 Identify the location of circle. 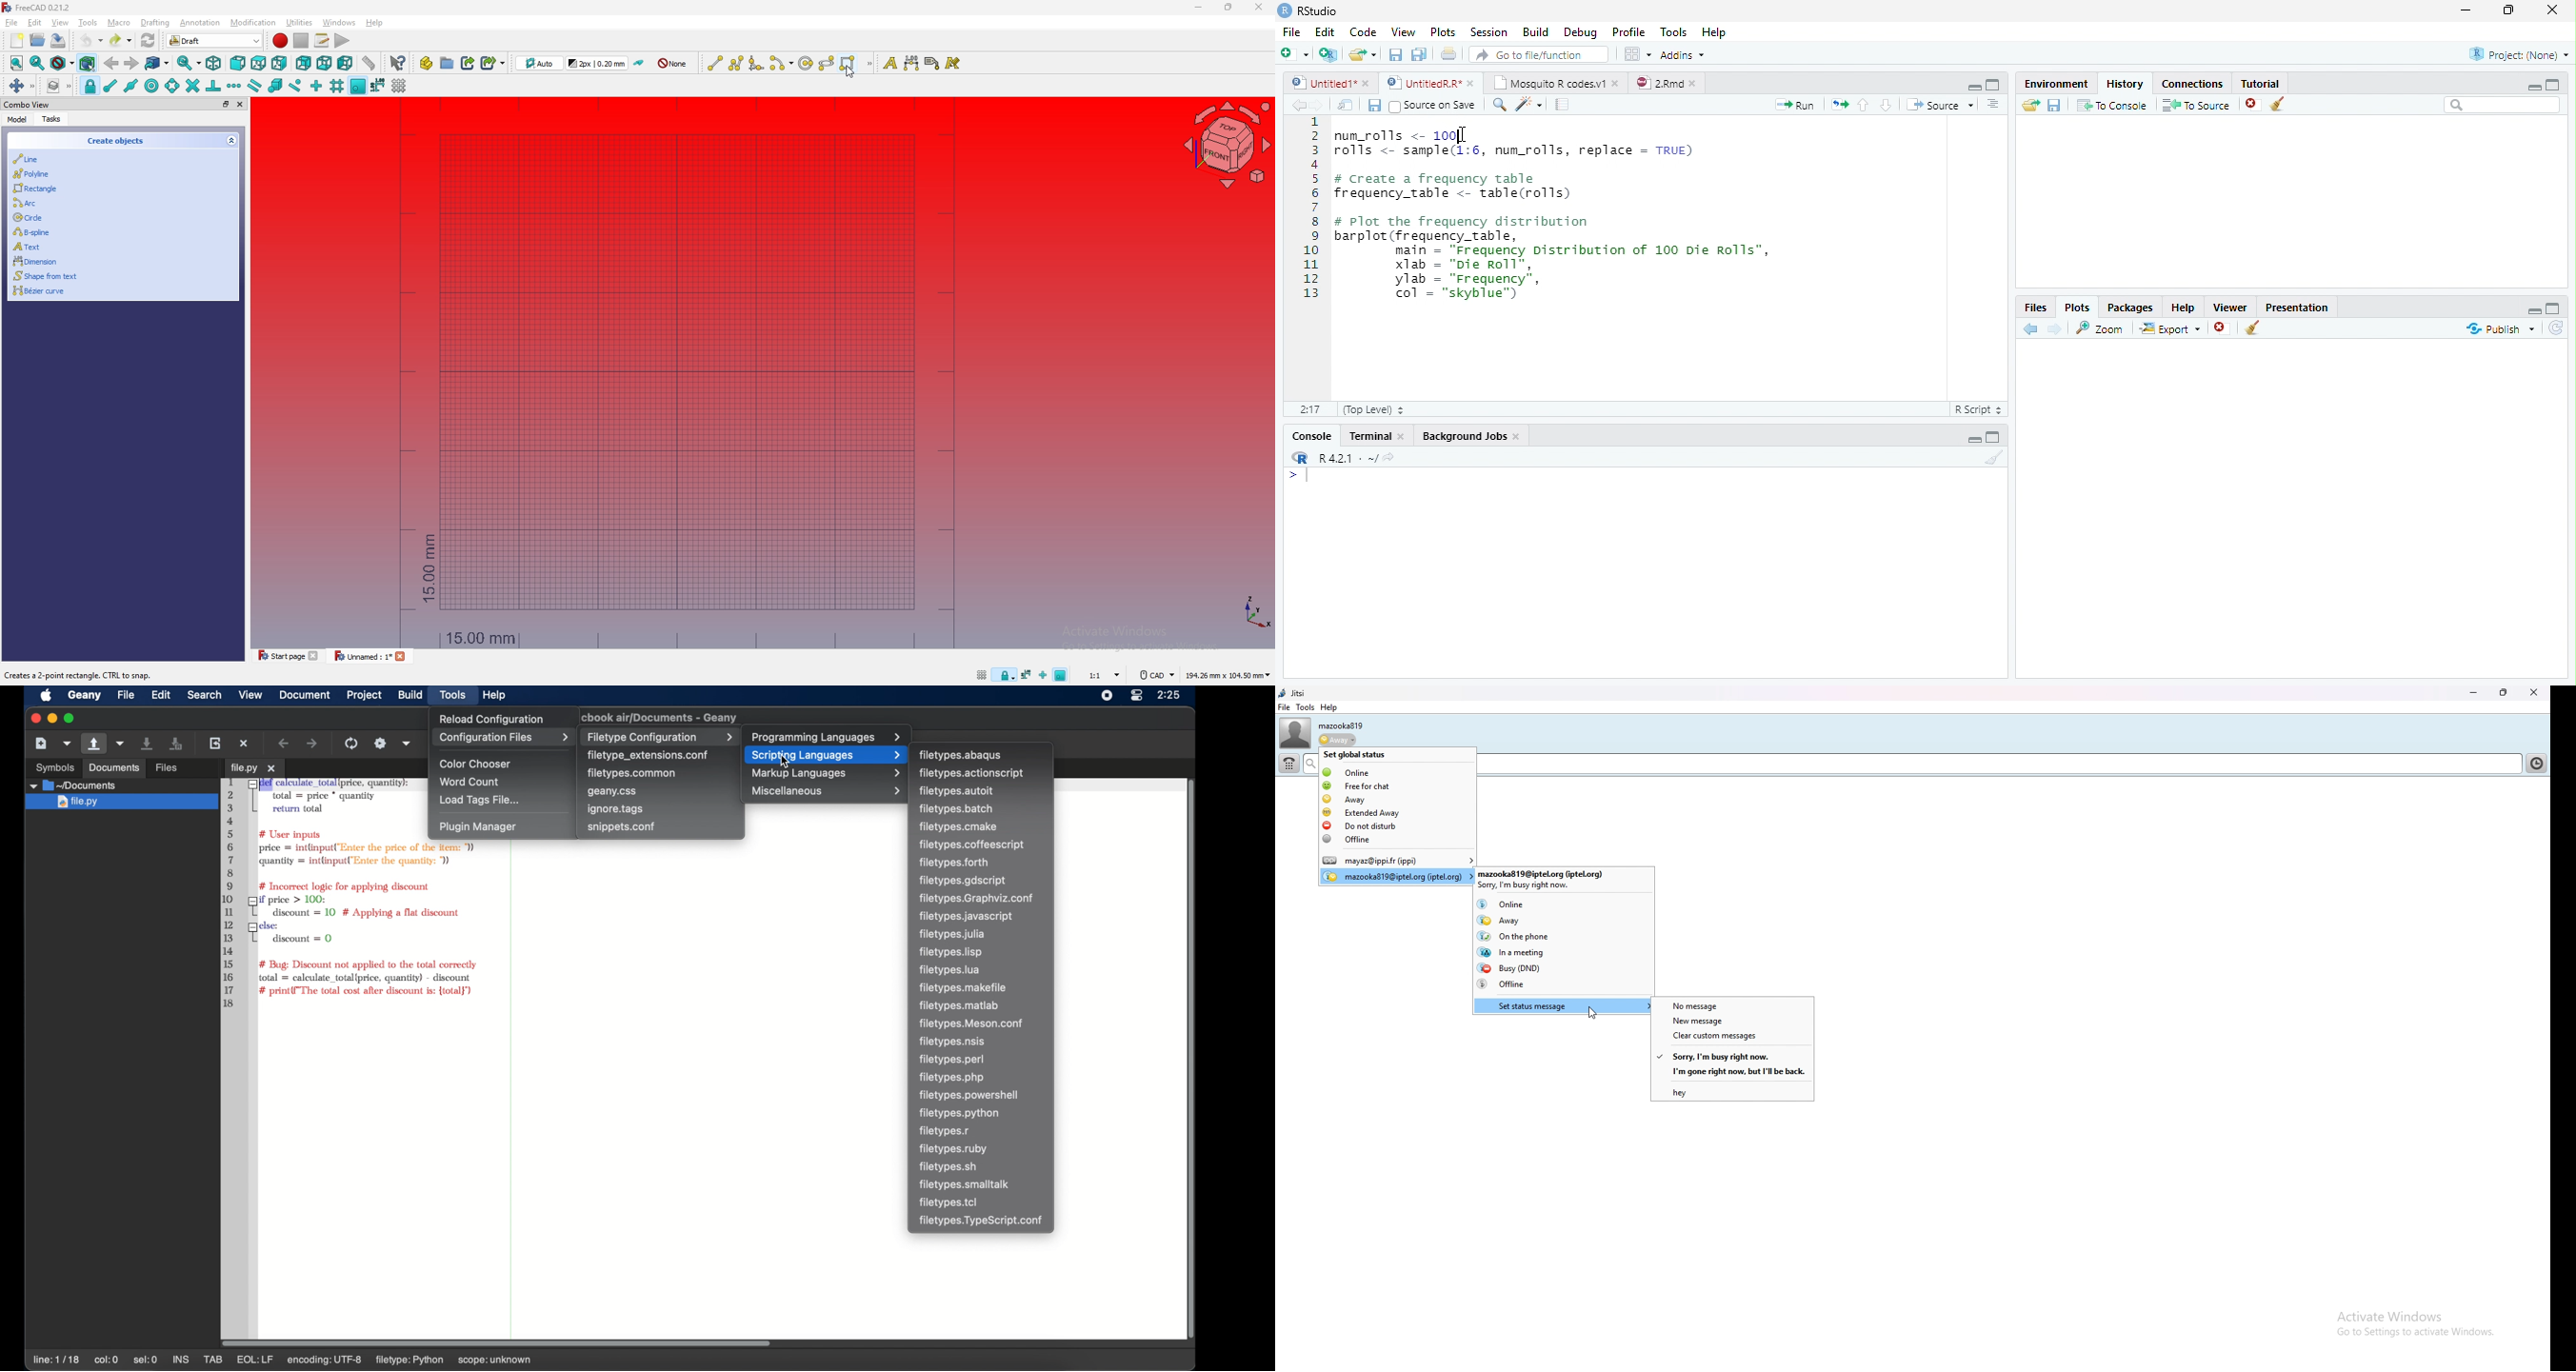
(805, 62).